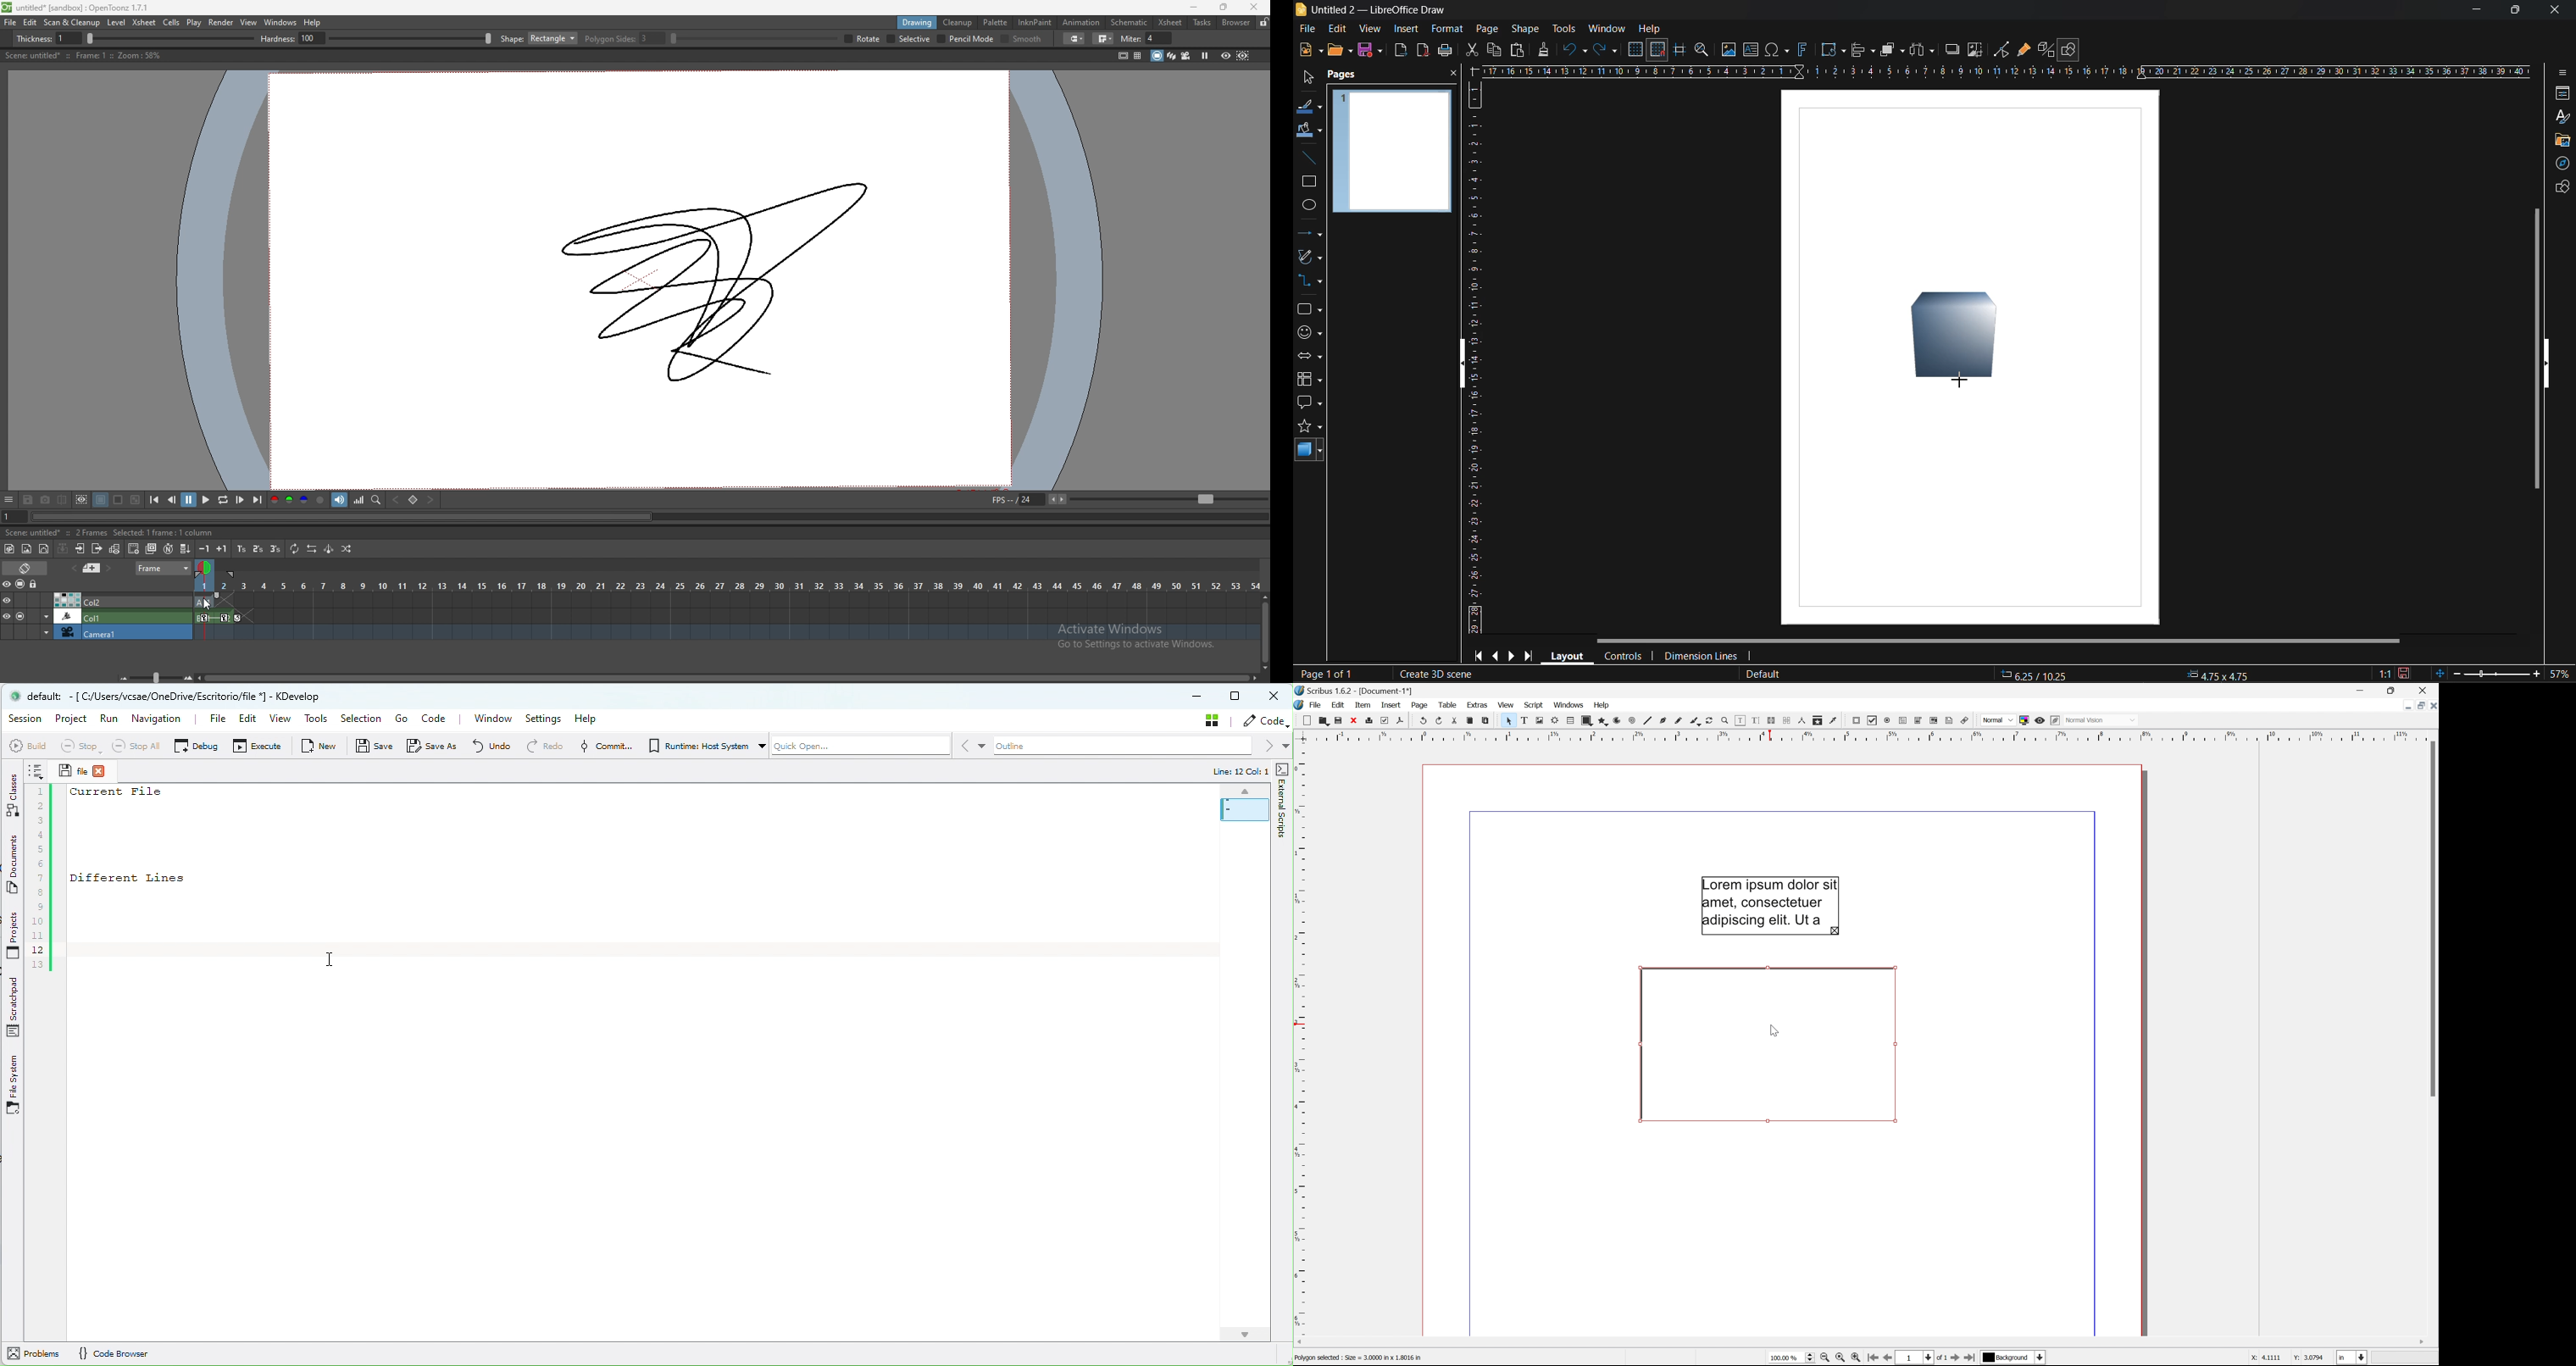  What do you see at coordinates (2358, 689) in the screenshot?
I see `Minimize` at bounding box center [2358, 689].